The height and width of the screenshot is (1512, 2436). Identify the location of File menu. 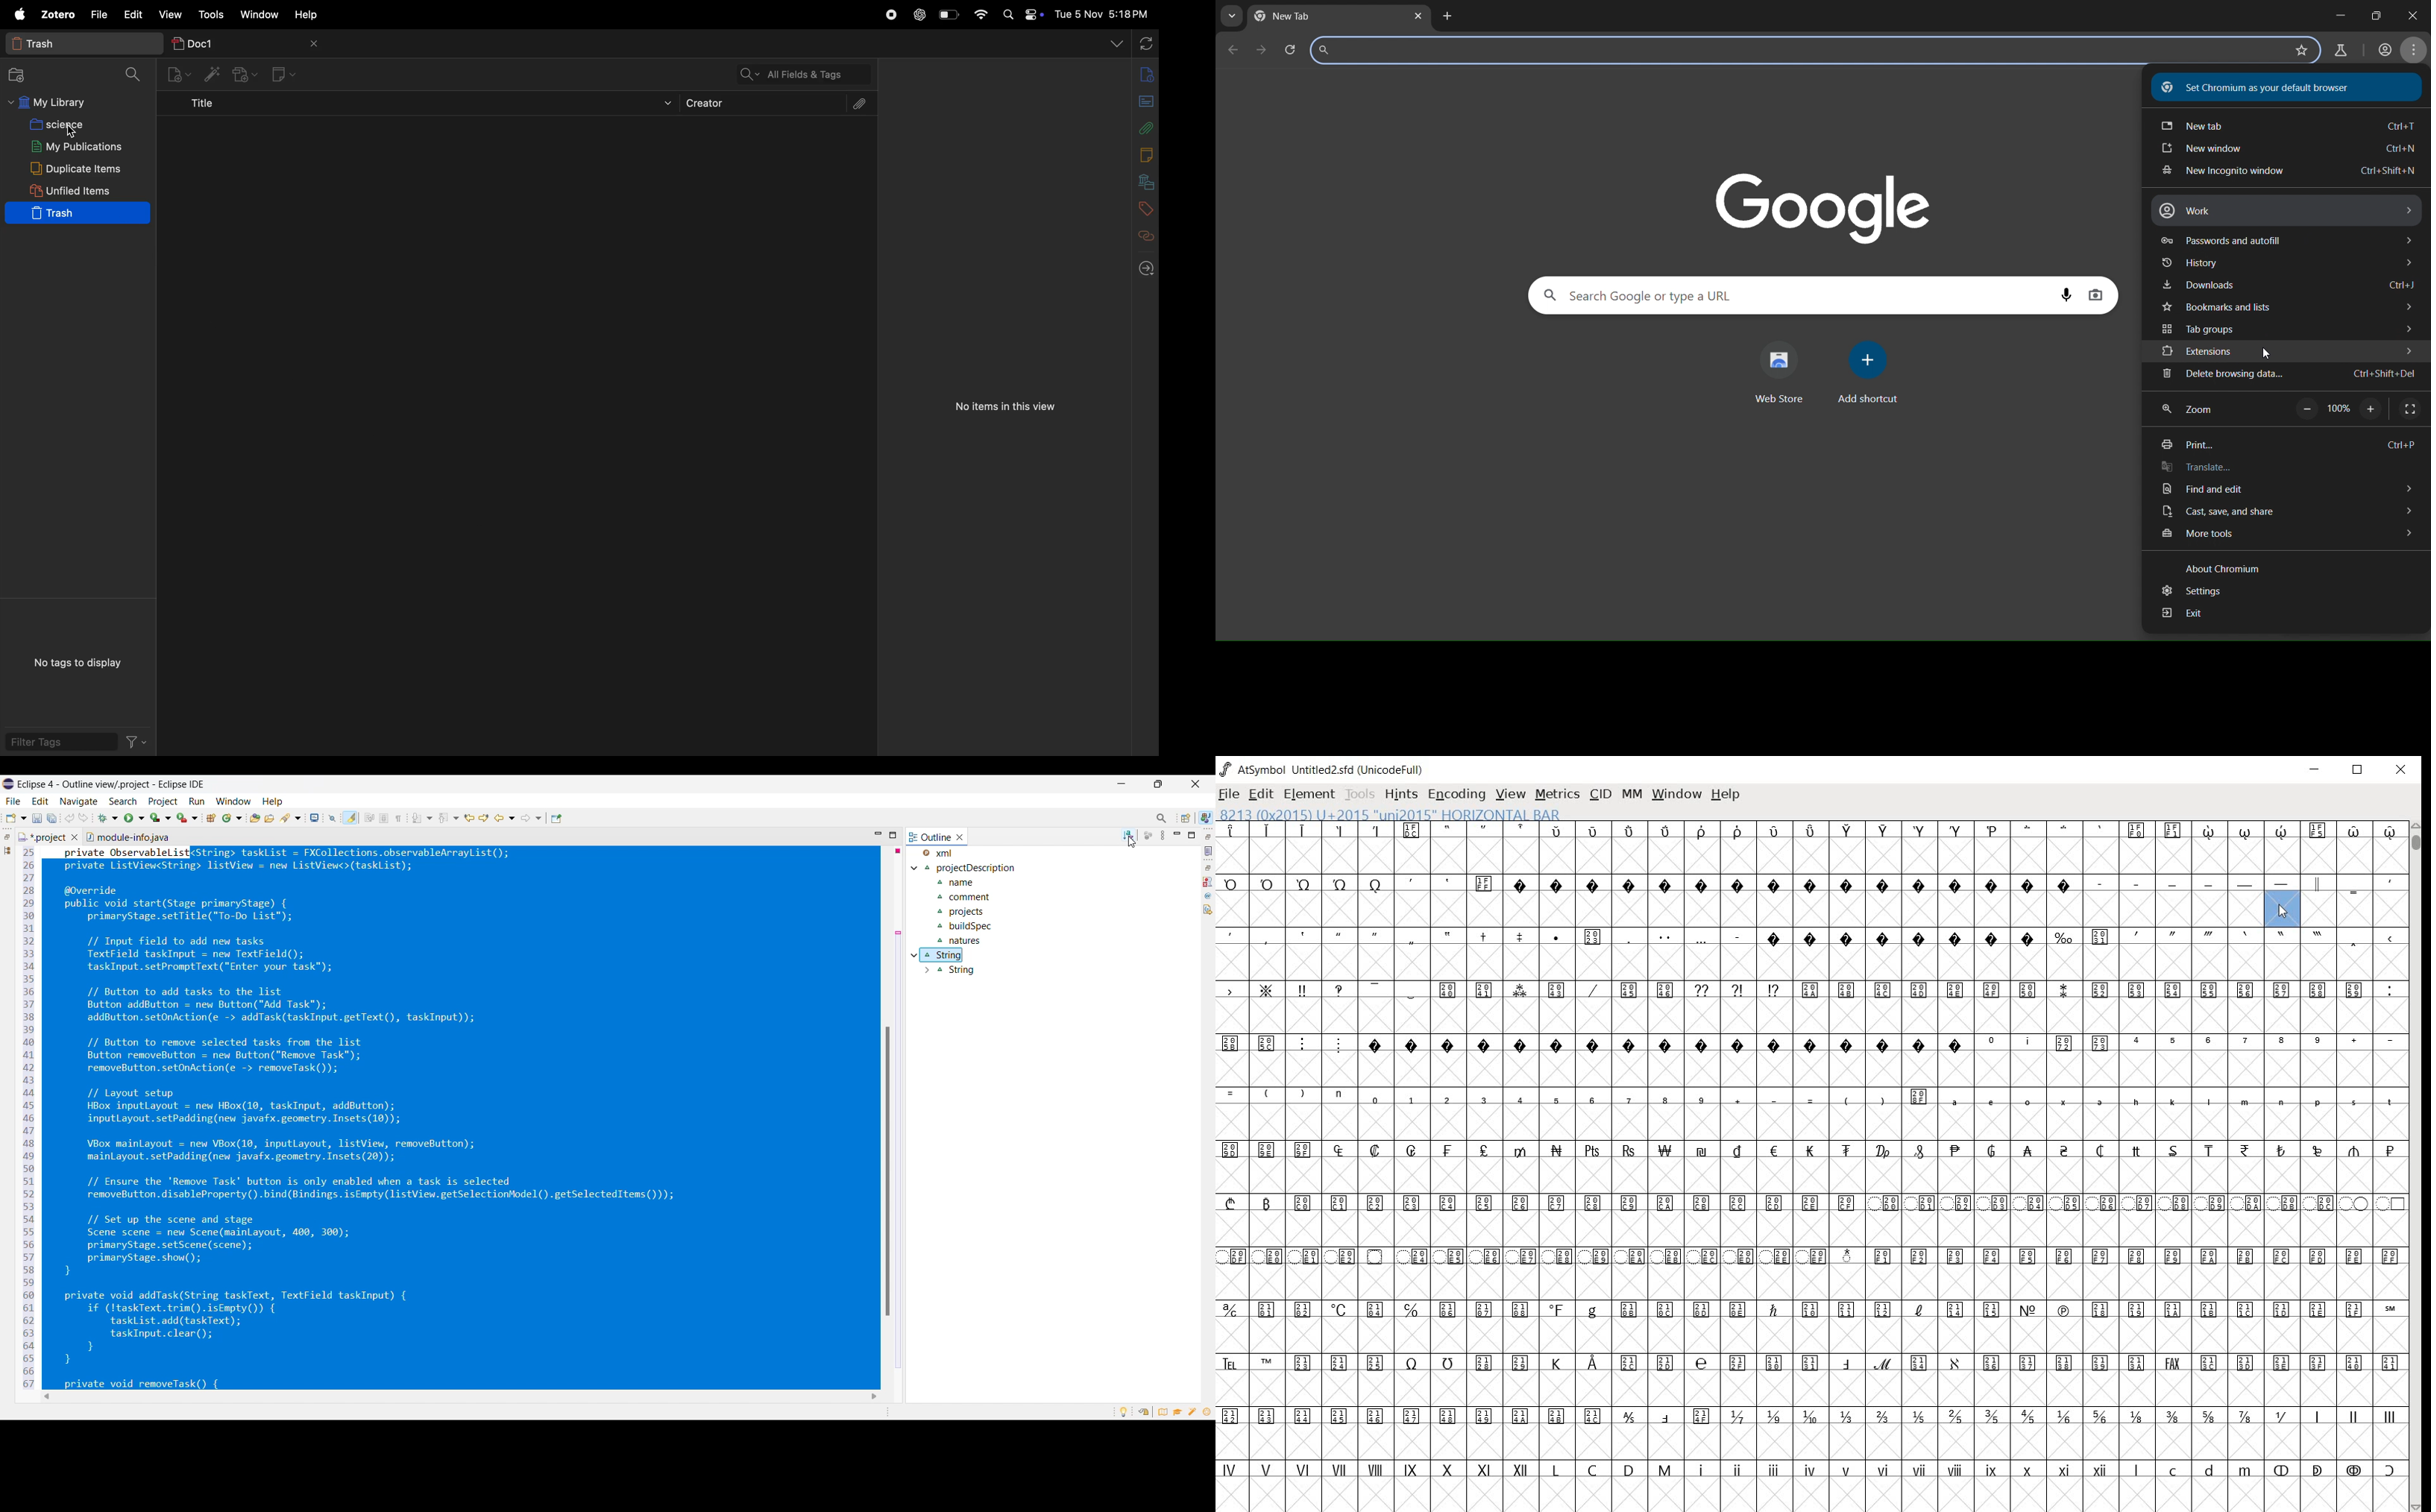
(13, 802).